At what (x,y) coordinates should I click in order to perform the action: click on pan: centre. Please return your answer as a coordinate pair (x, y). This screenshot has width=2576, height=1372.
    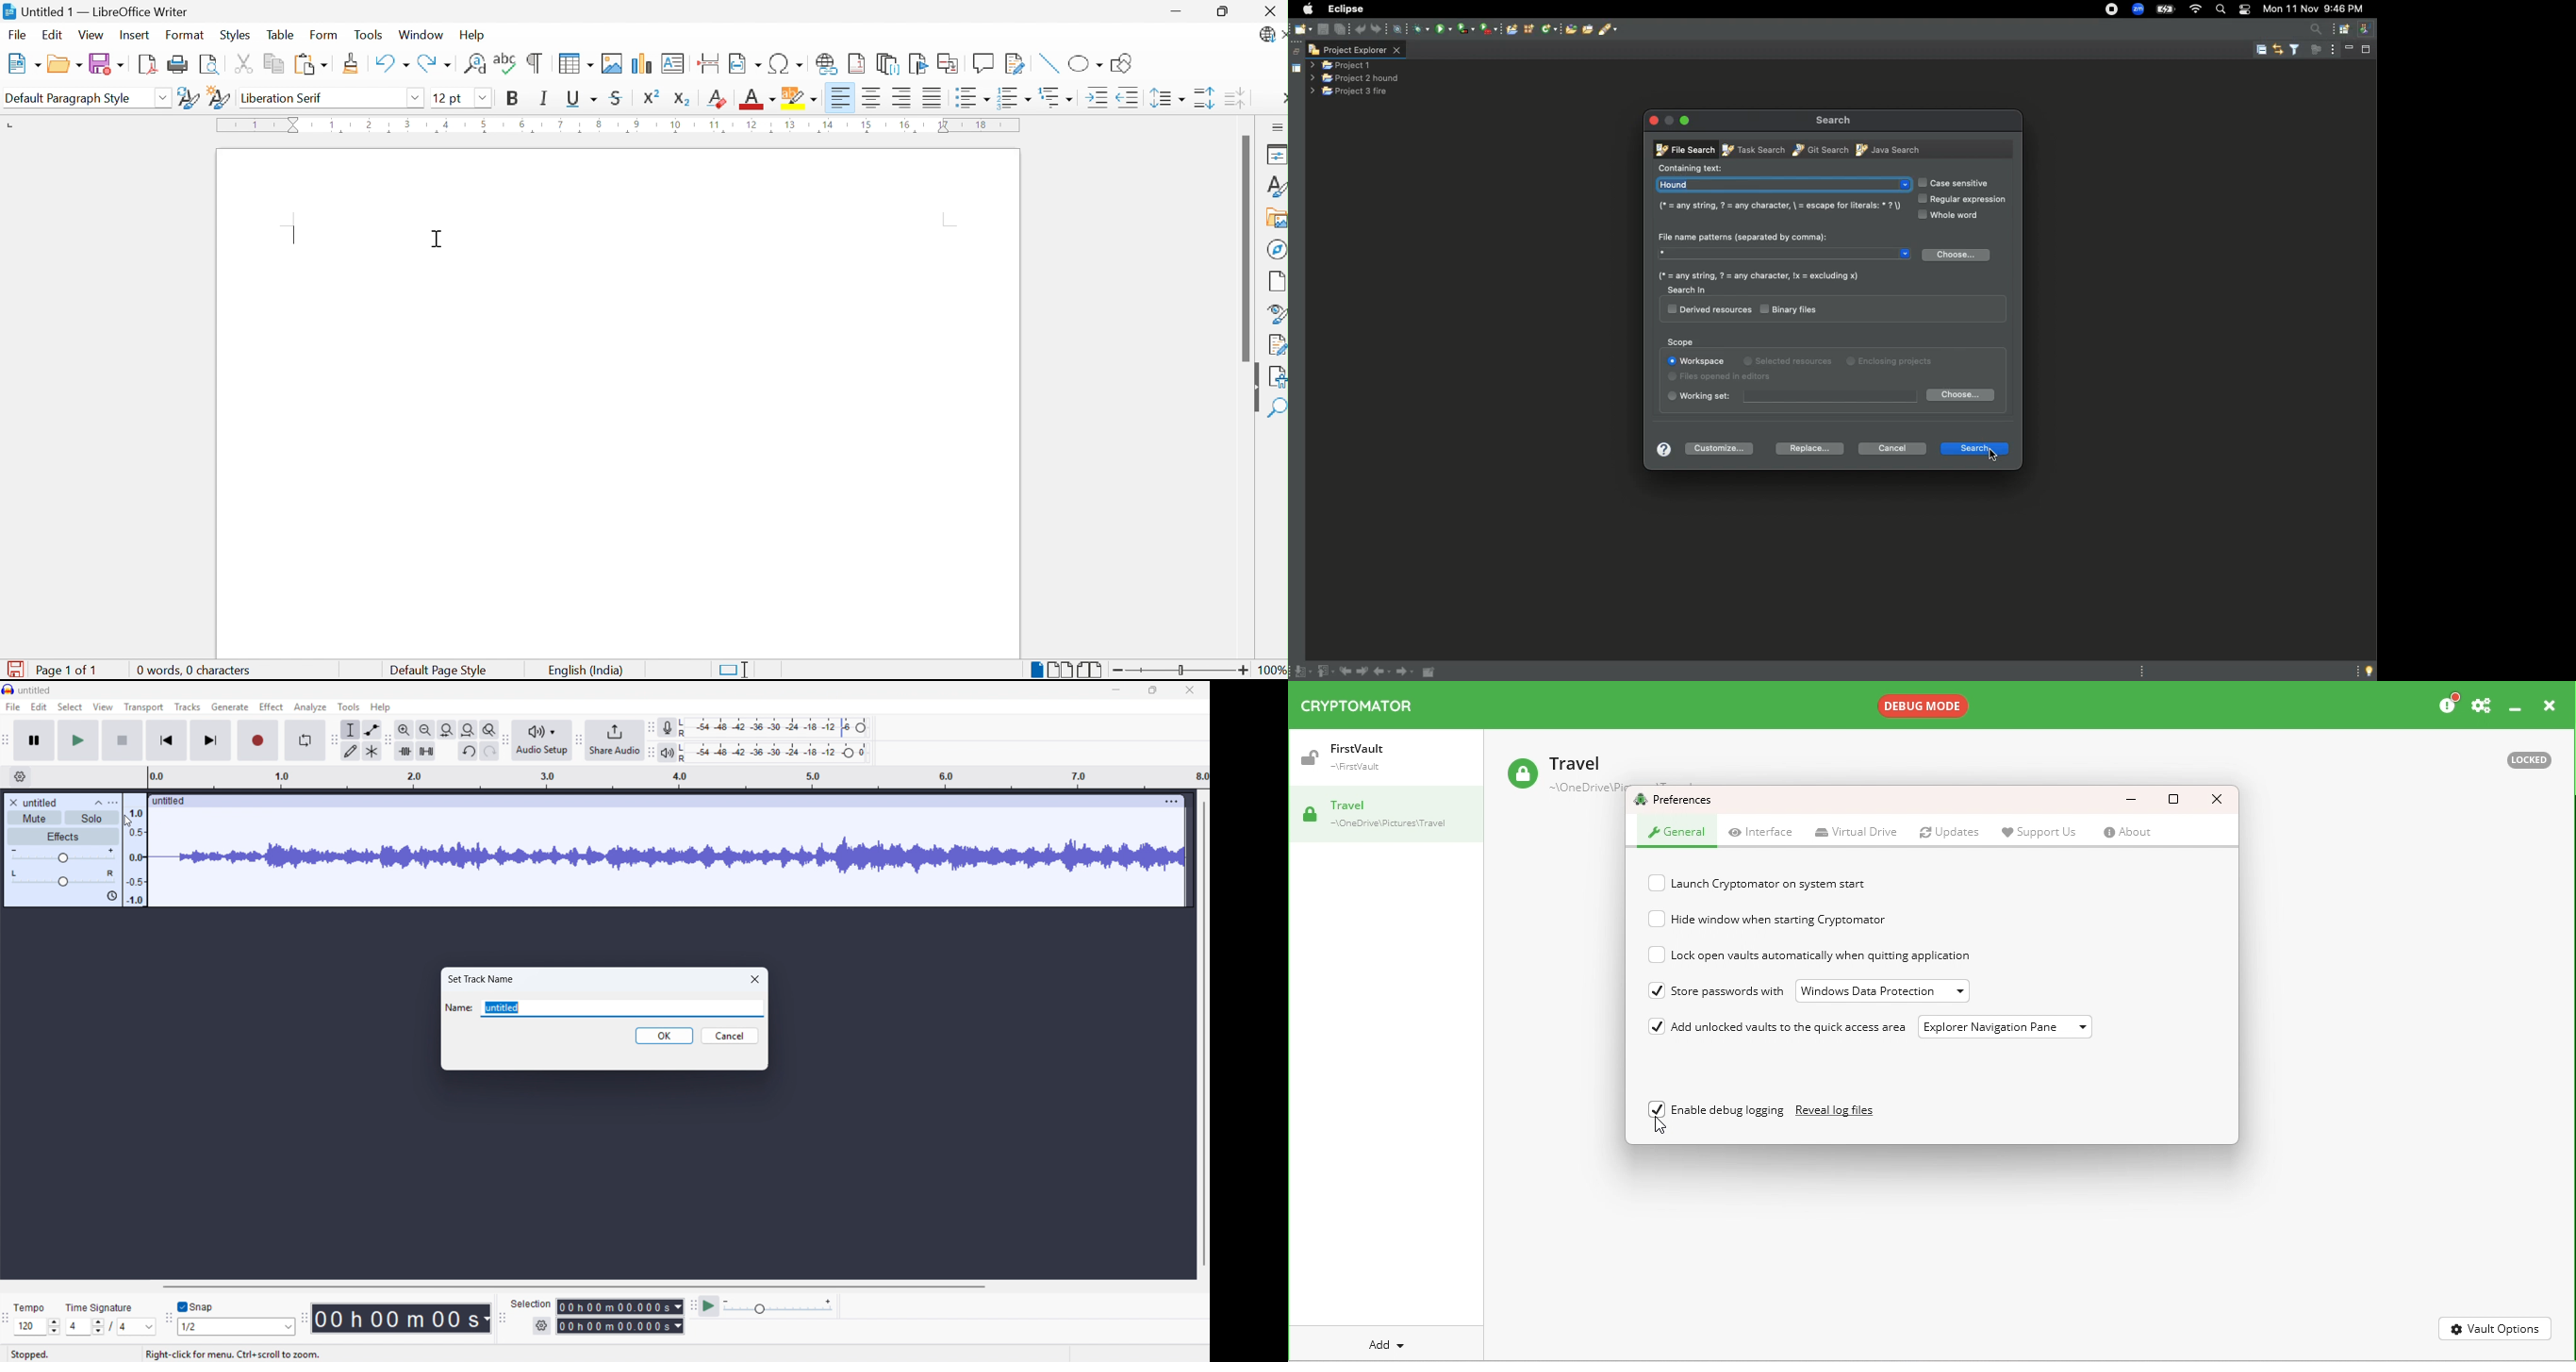
    Looking at the image, I should click on (64, 878).